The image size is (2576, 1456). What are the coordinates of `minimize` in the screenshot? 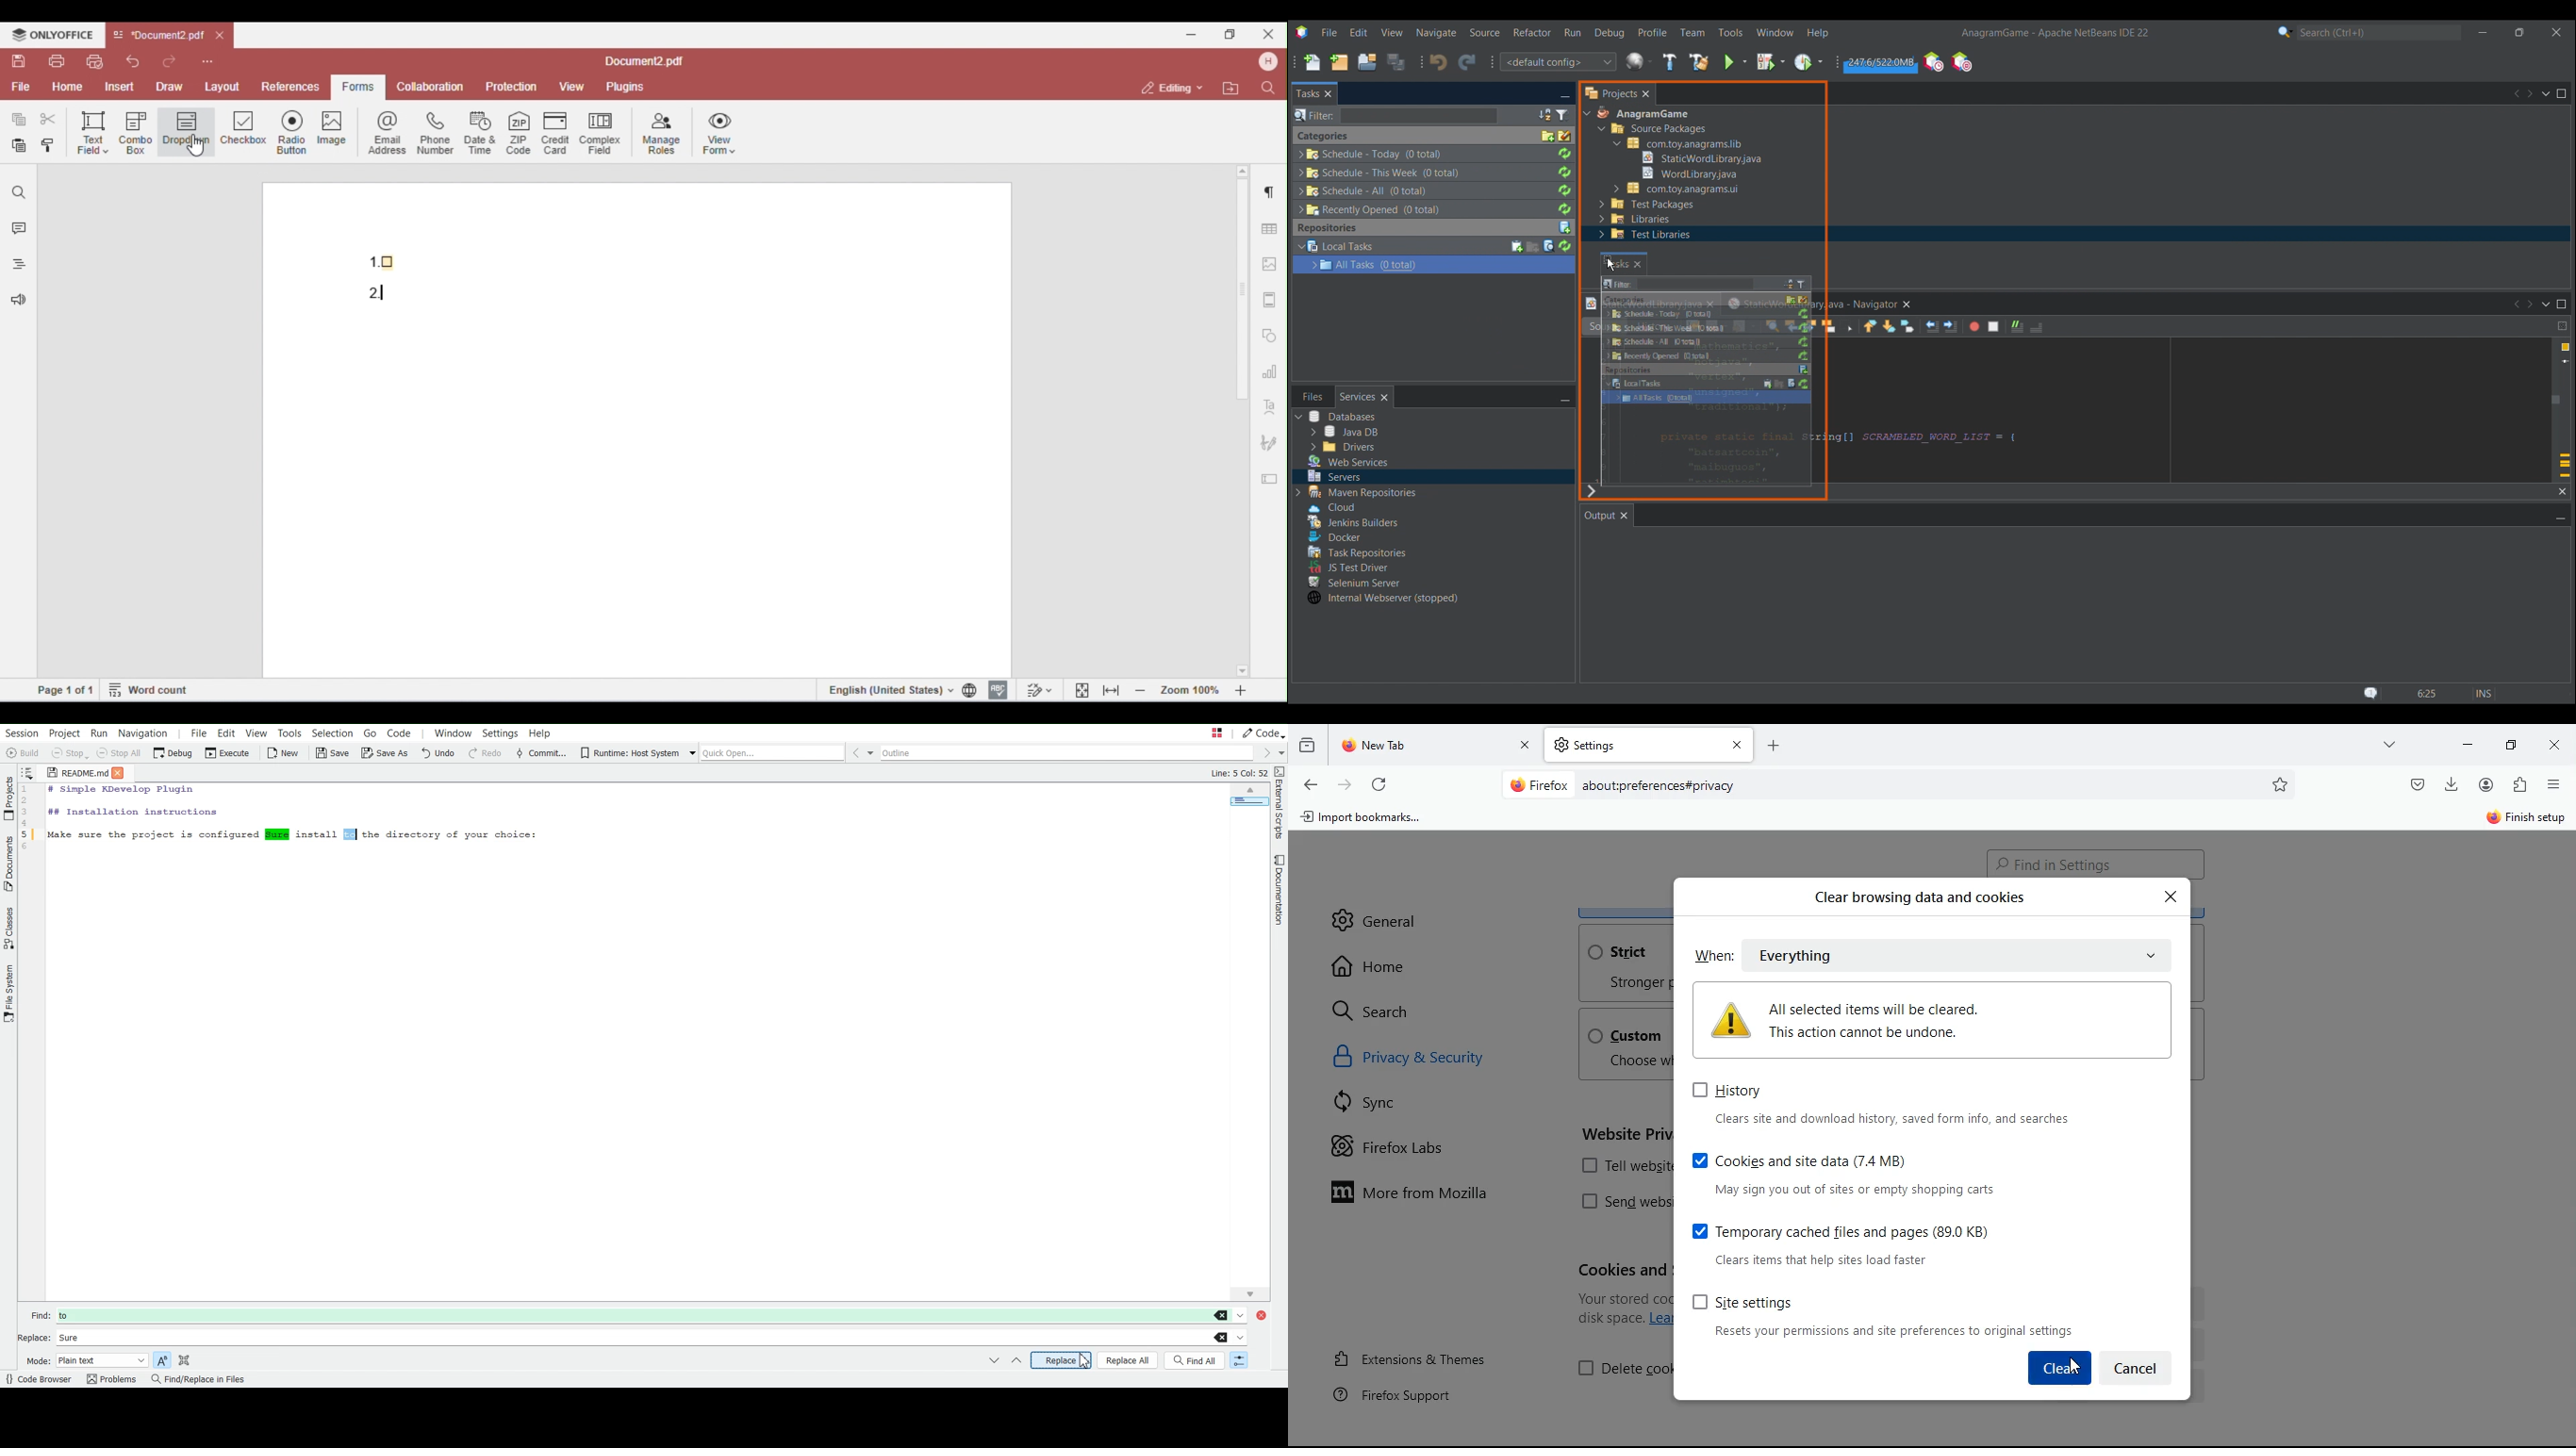 It's located at (2468, 743).